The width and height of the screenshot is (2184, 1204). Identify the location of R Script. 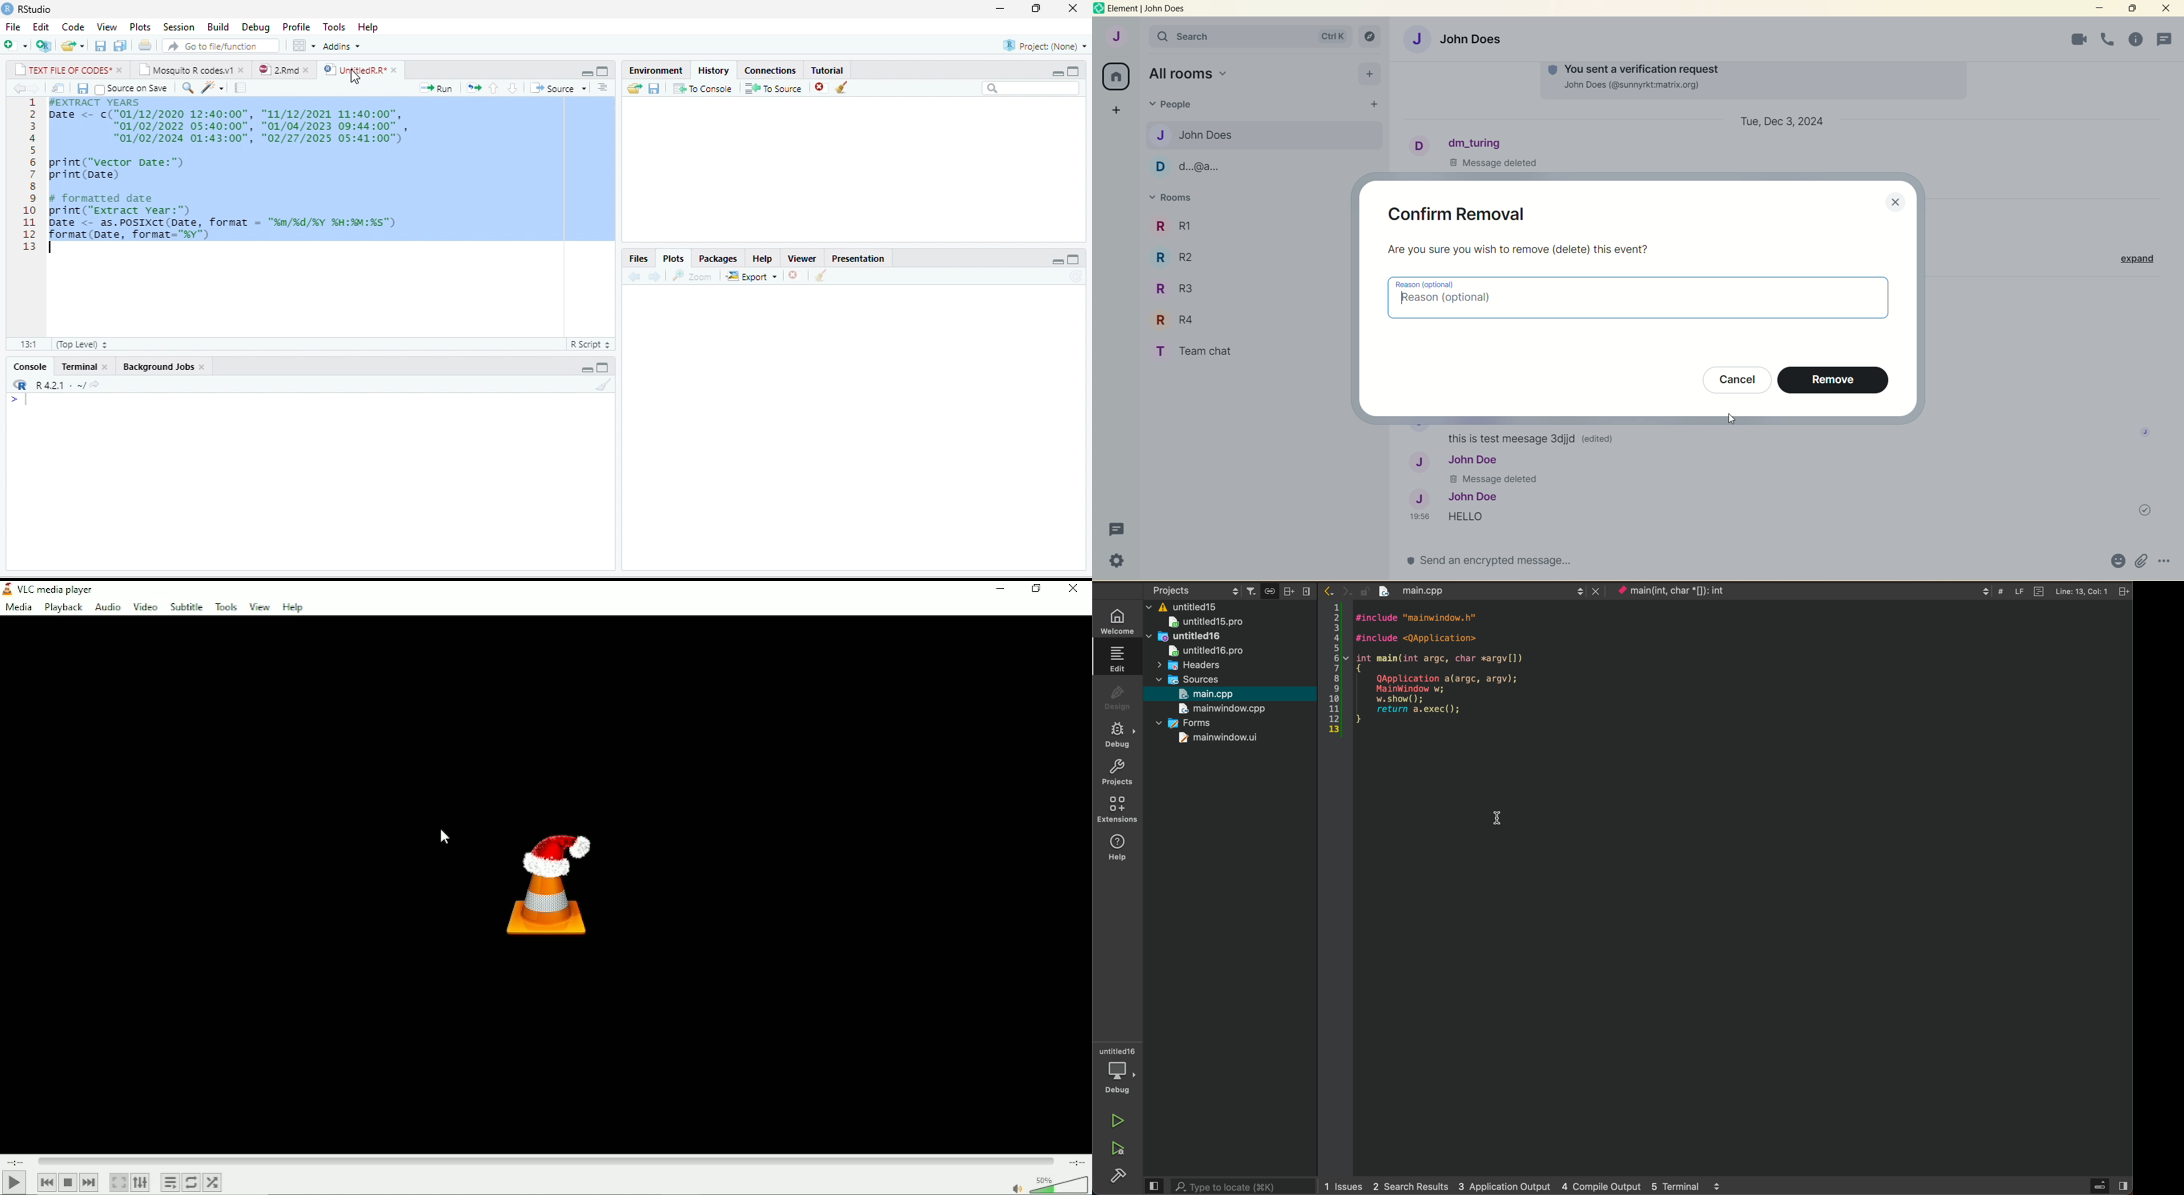
(589, 343).